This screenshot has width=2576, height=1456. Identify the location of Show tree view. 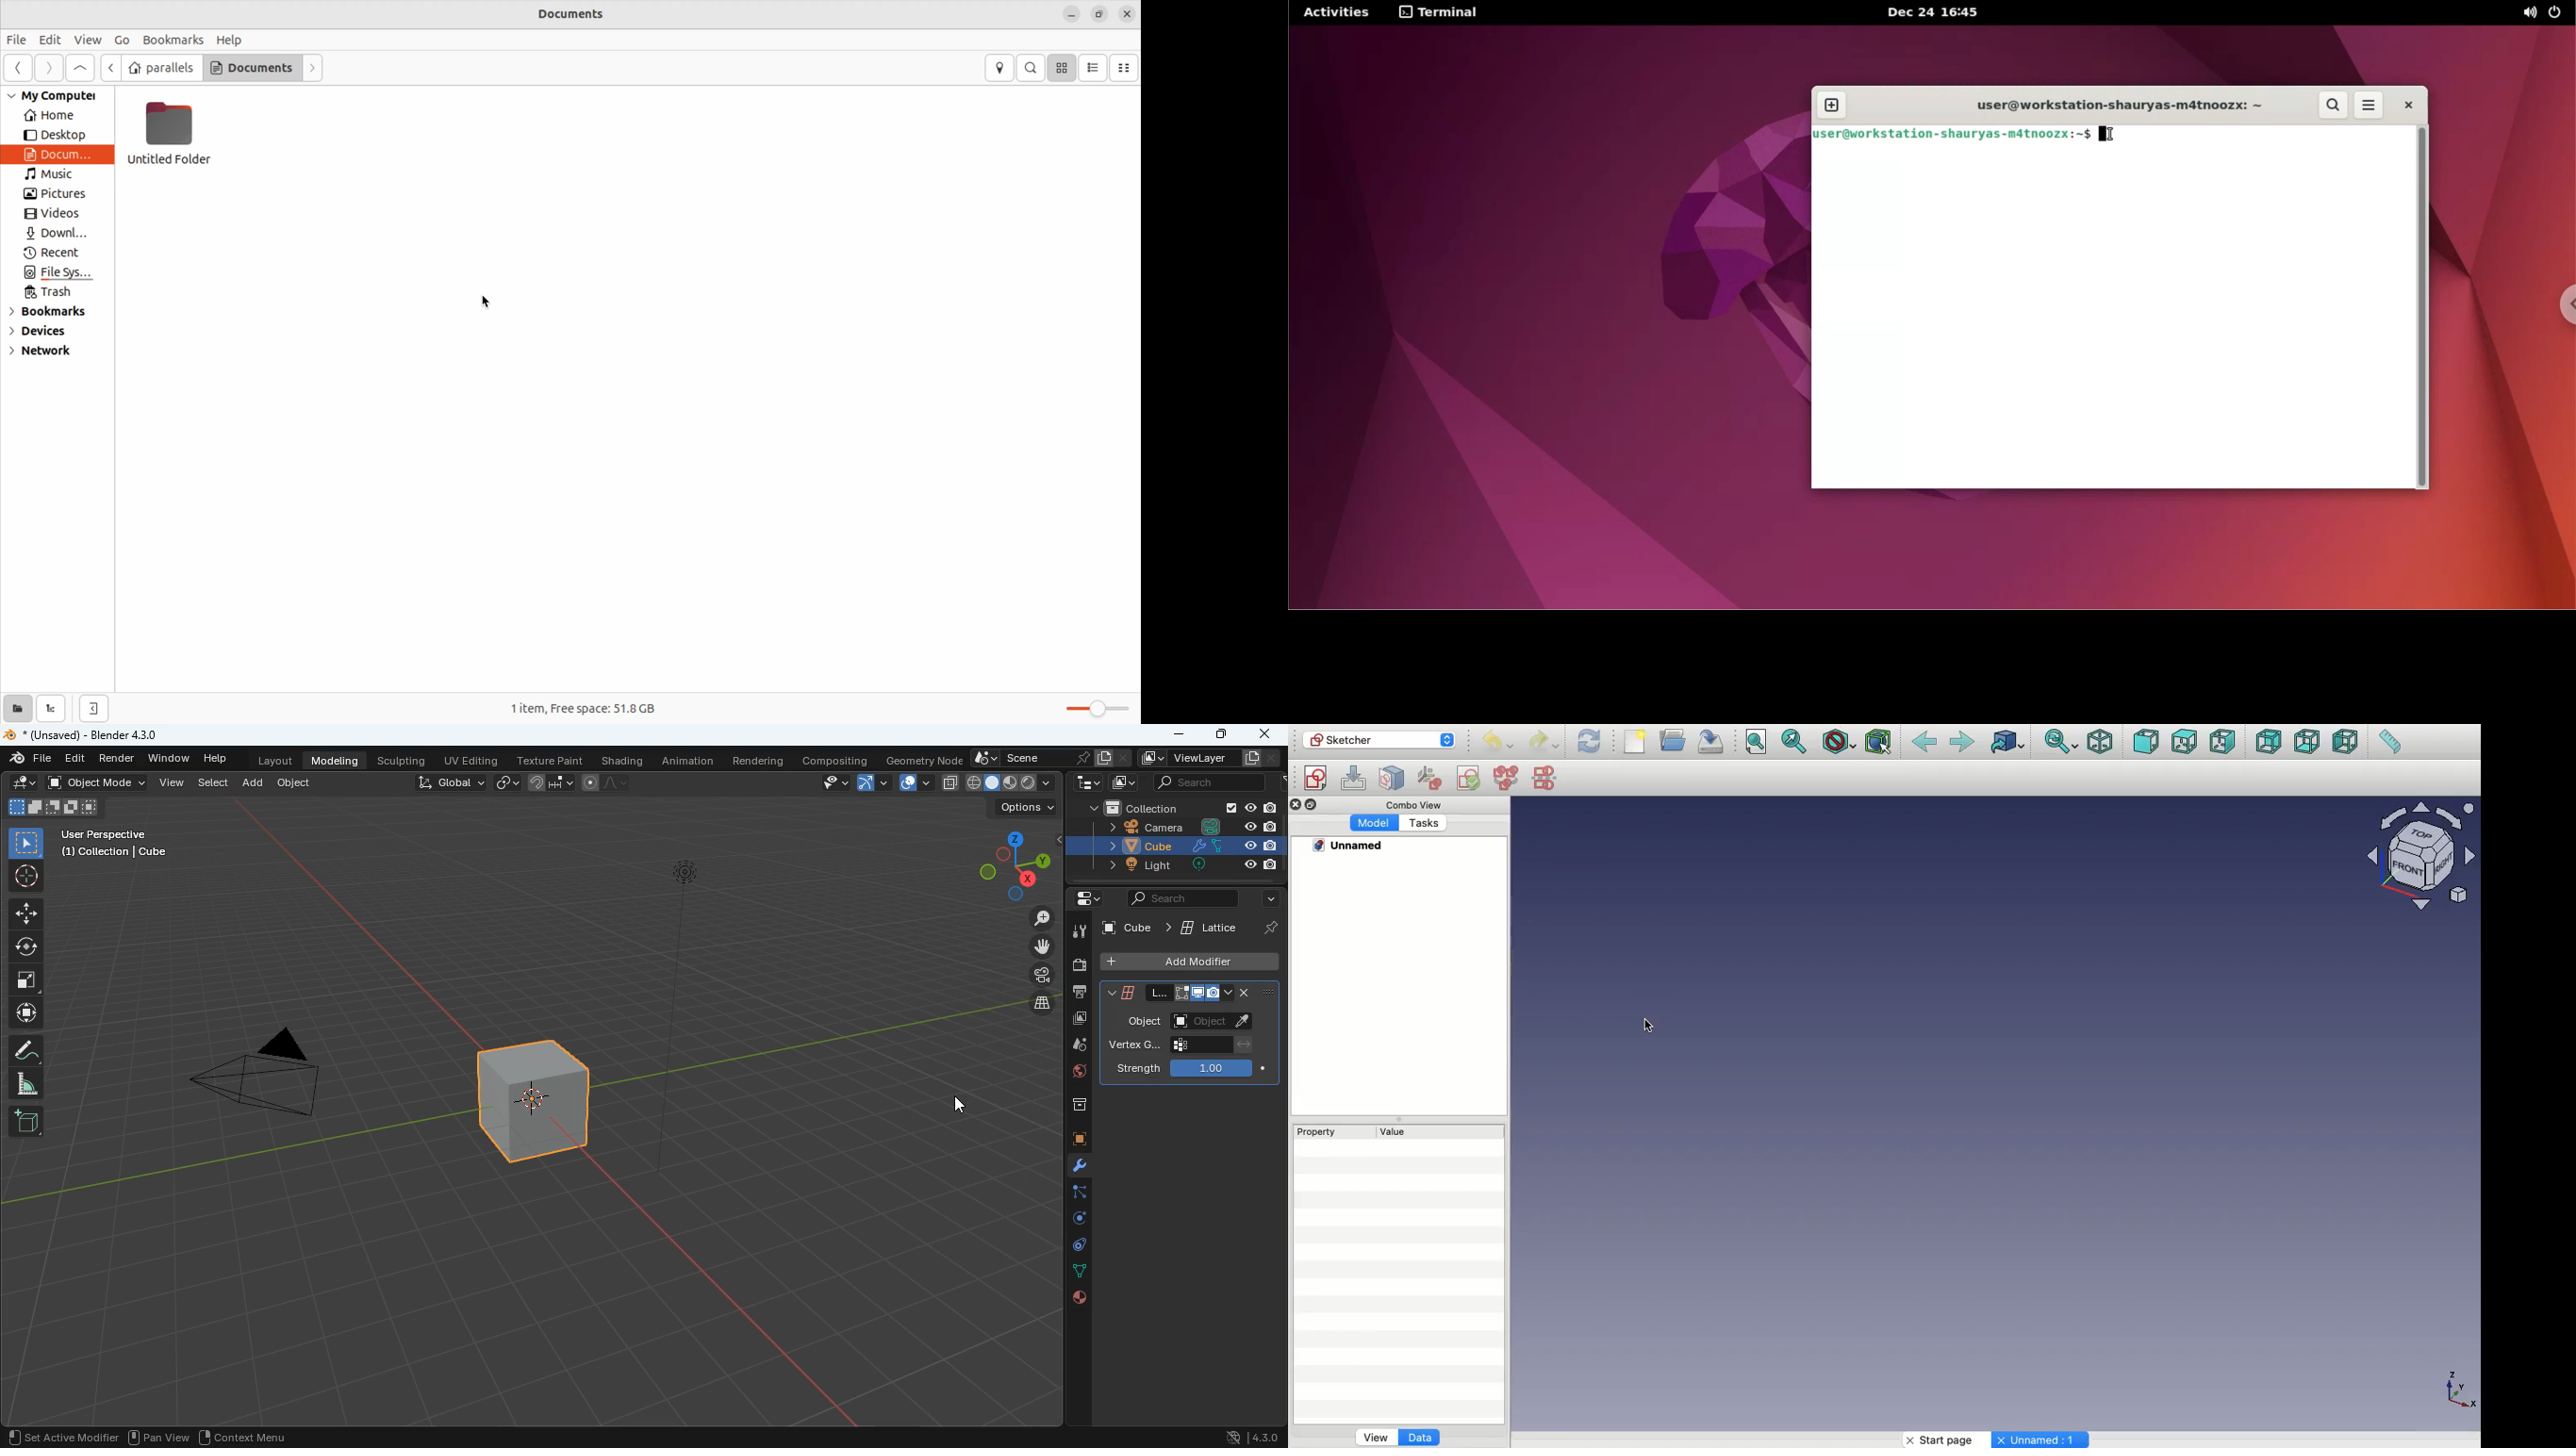
(50, 710).